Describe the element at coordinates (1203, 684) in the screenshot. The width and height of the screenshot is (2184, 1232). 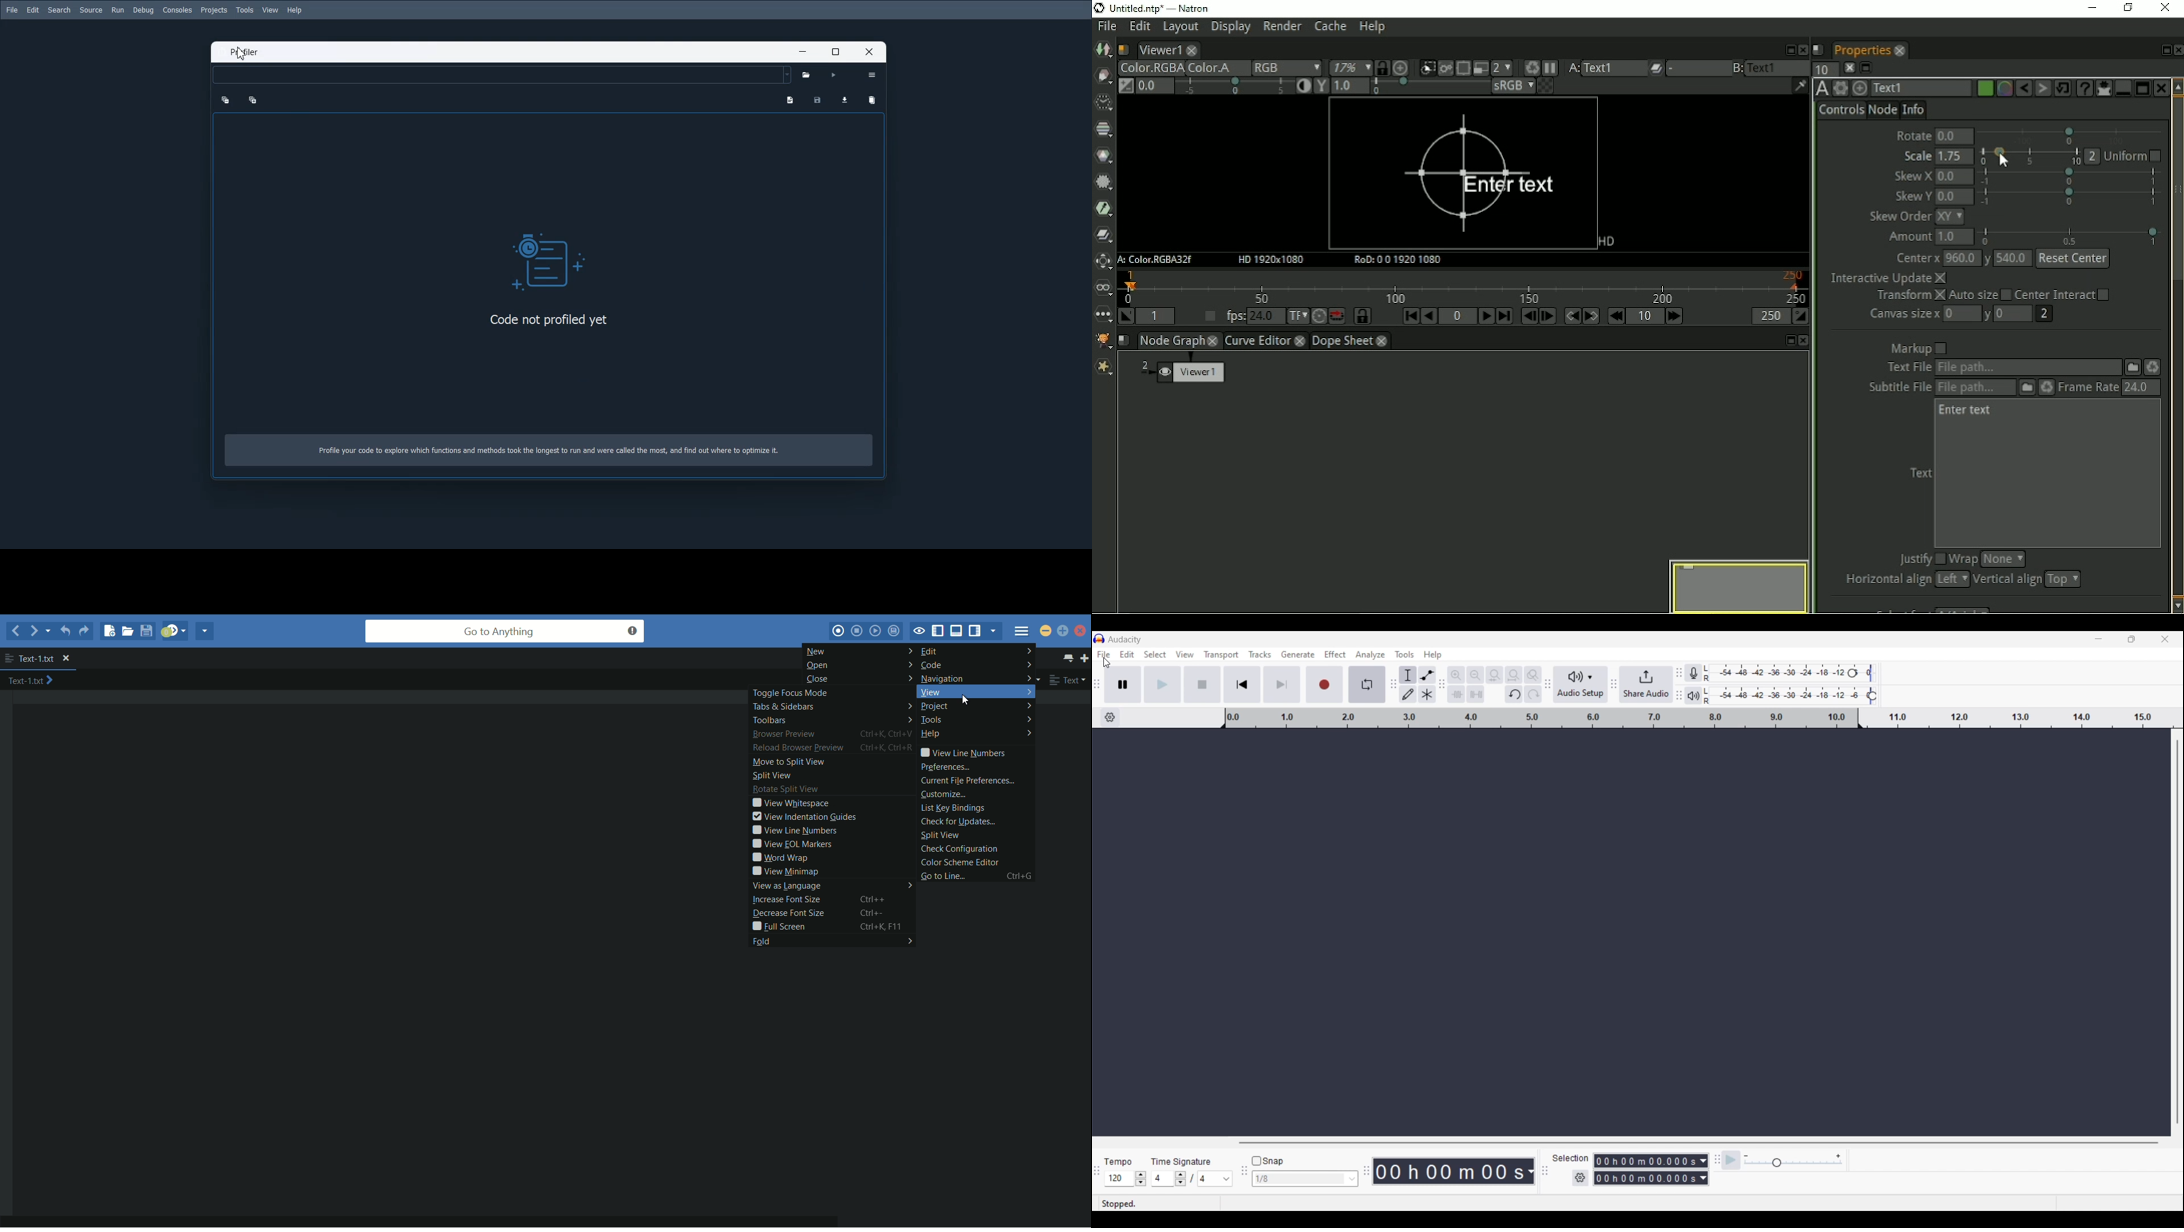
I see `Stop` at that location.